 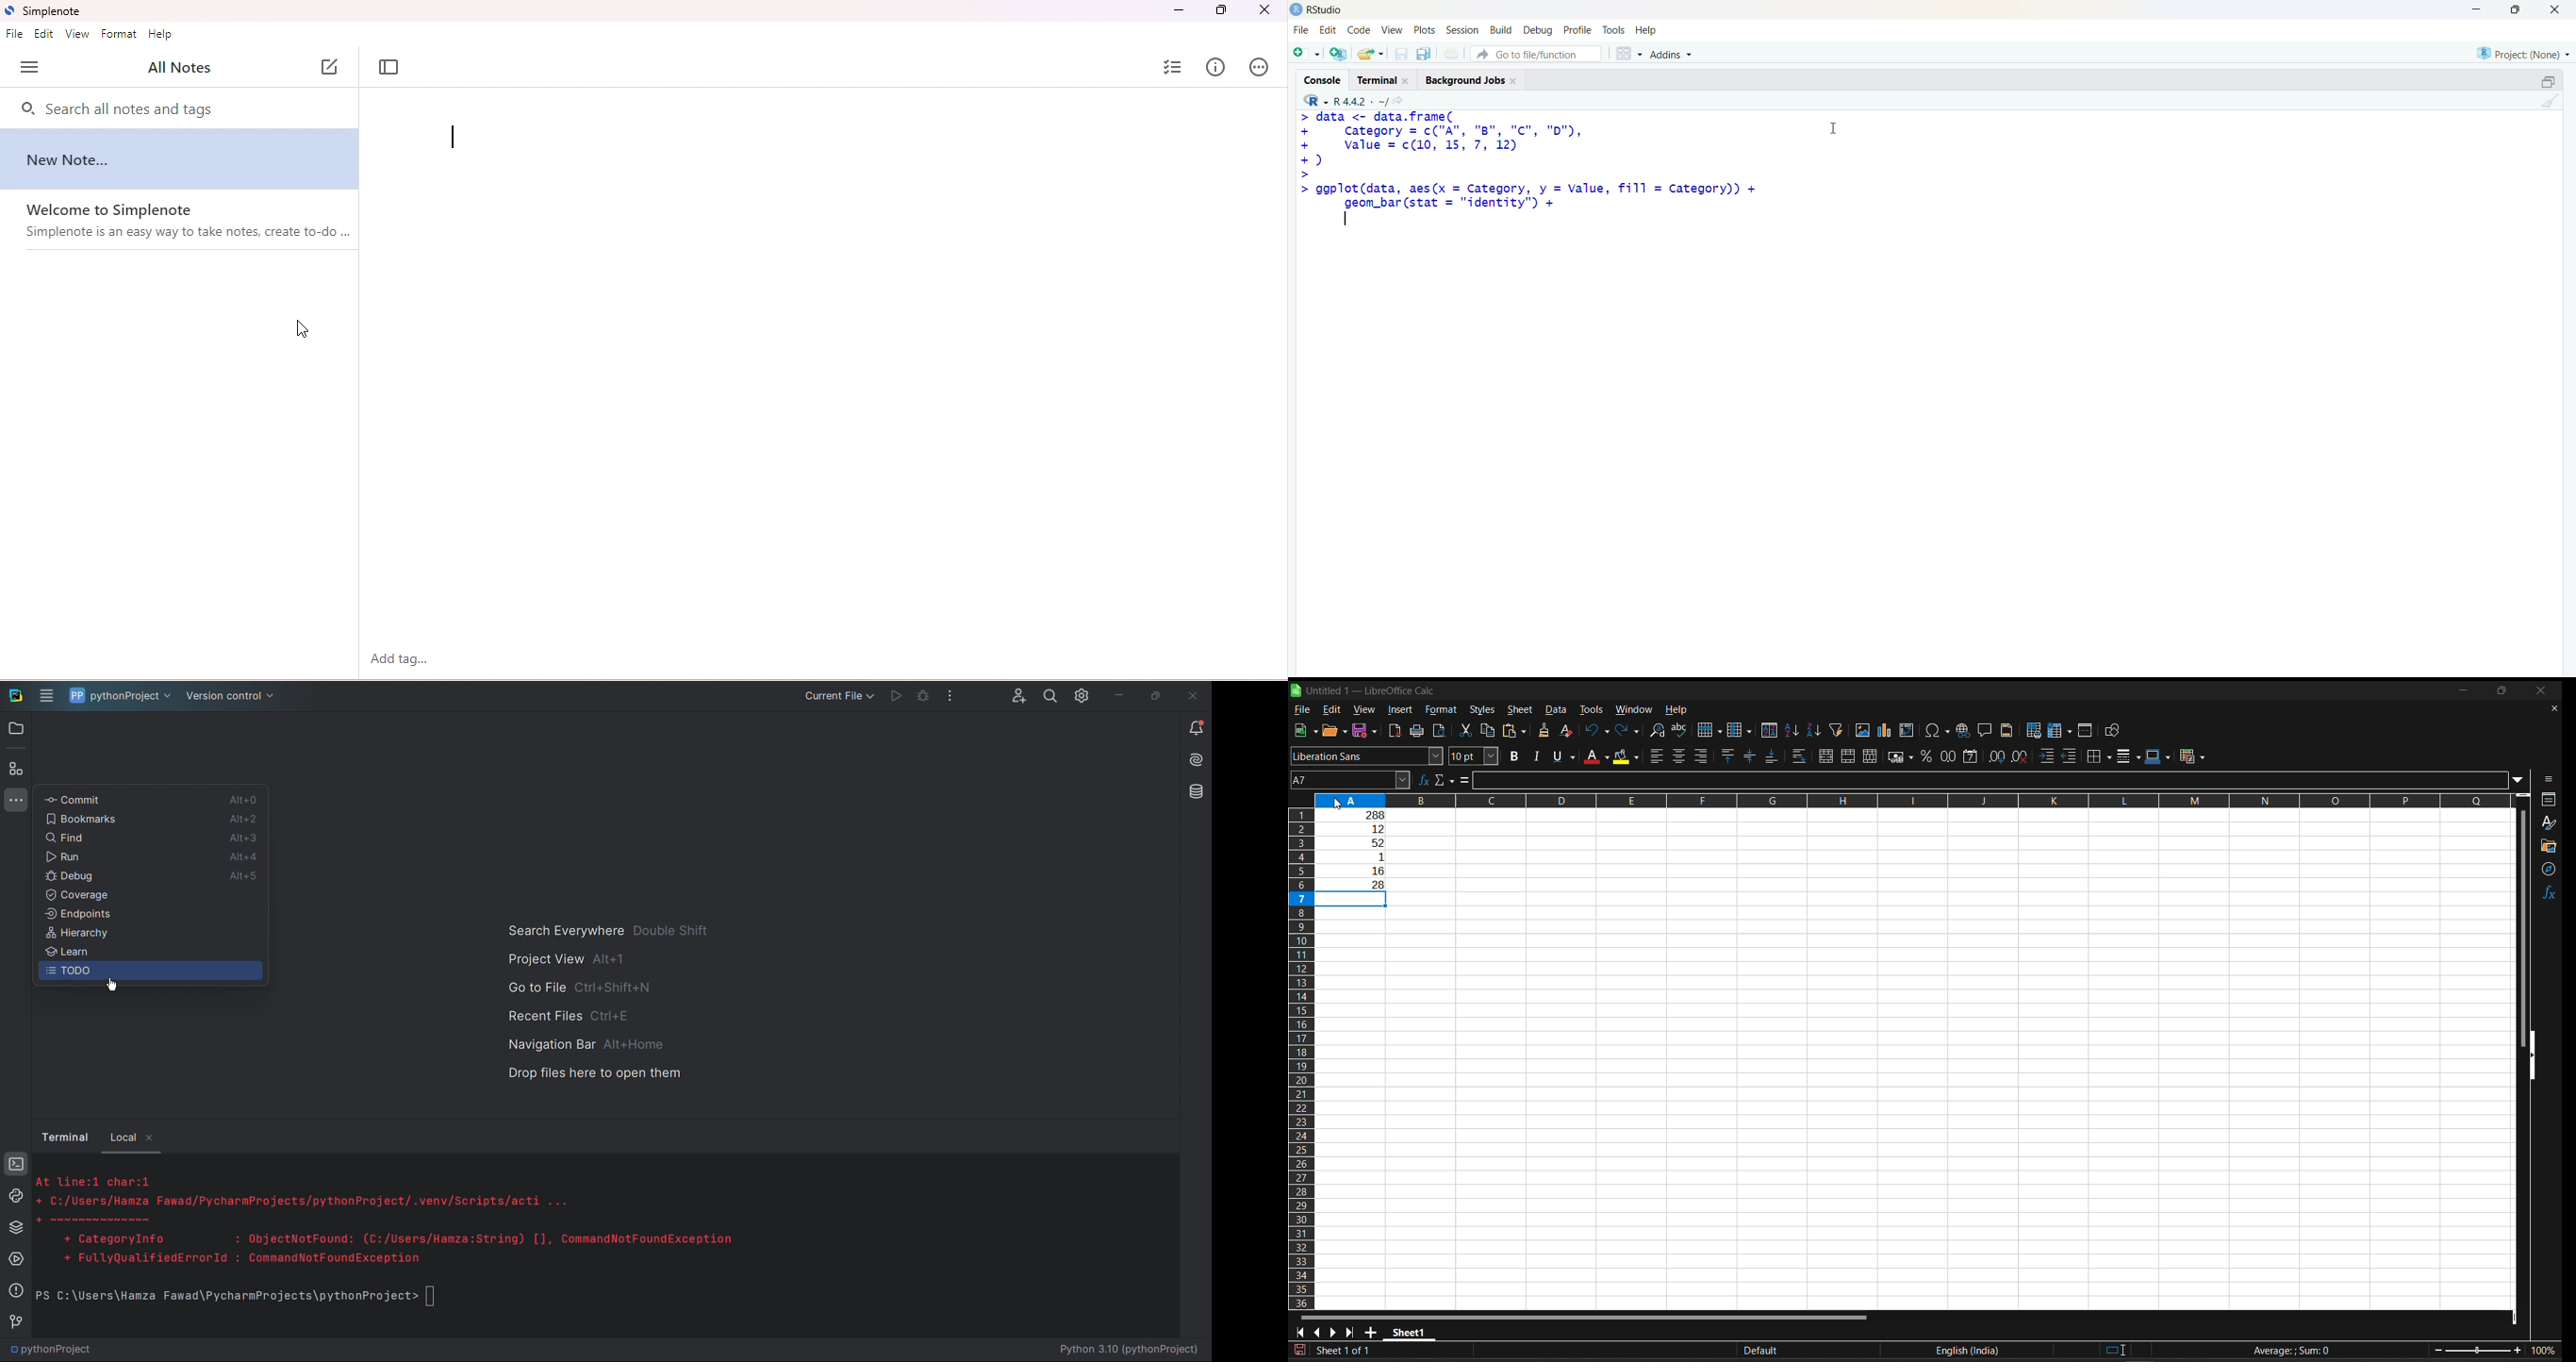 What do you see at coordinates (1914, 802) in the screenshot?
I see `column name` at bounding box center [1914, 802].